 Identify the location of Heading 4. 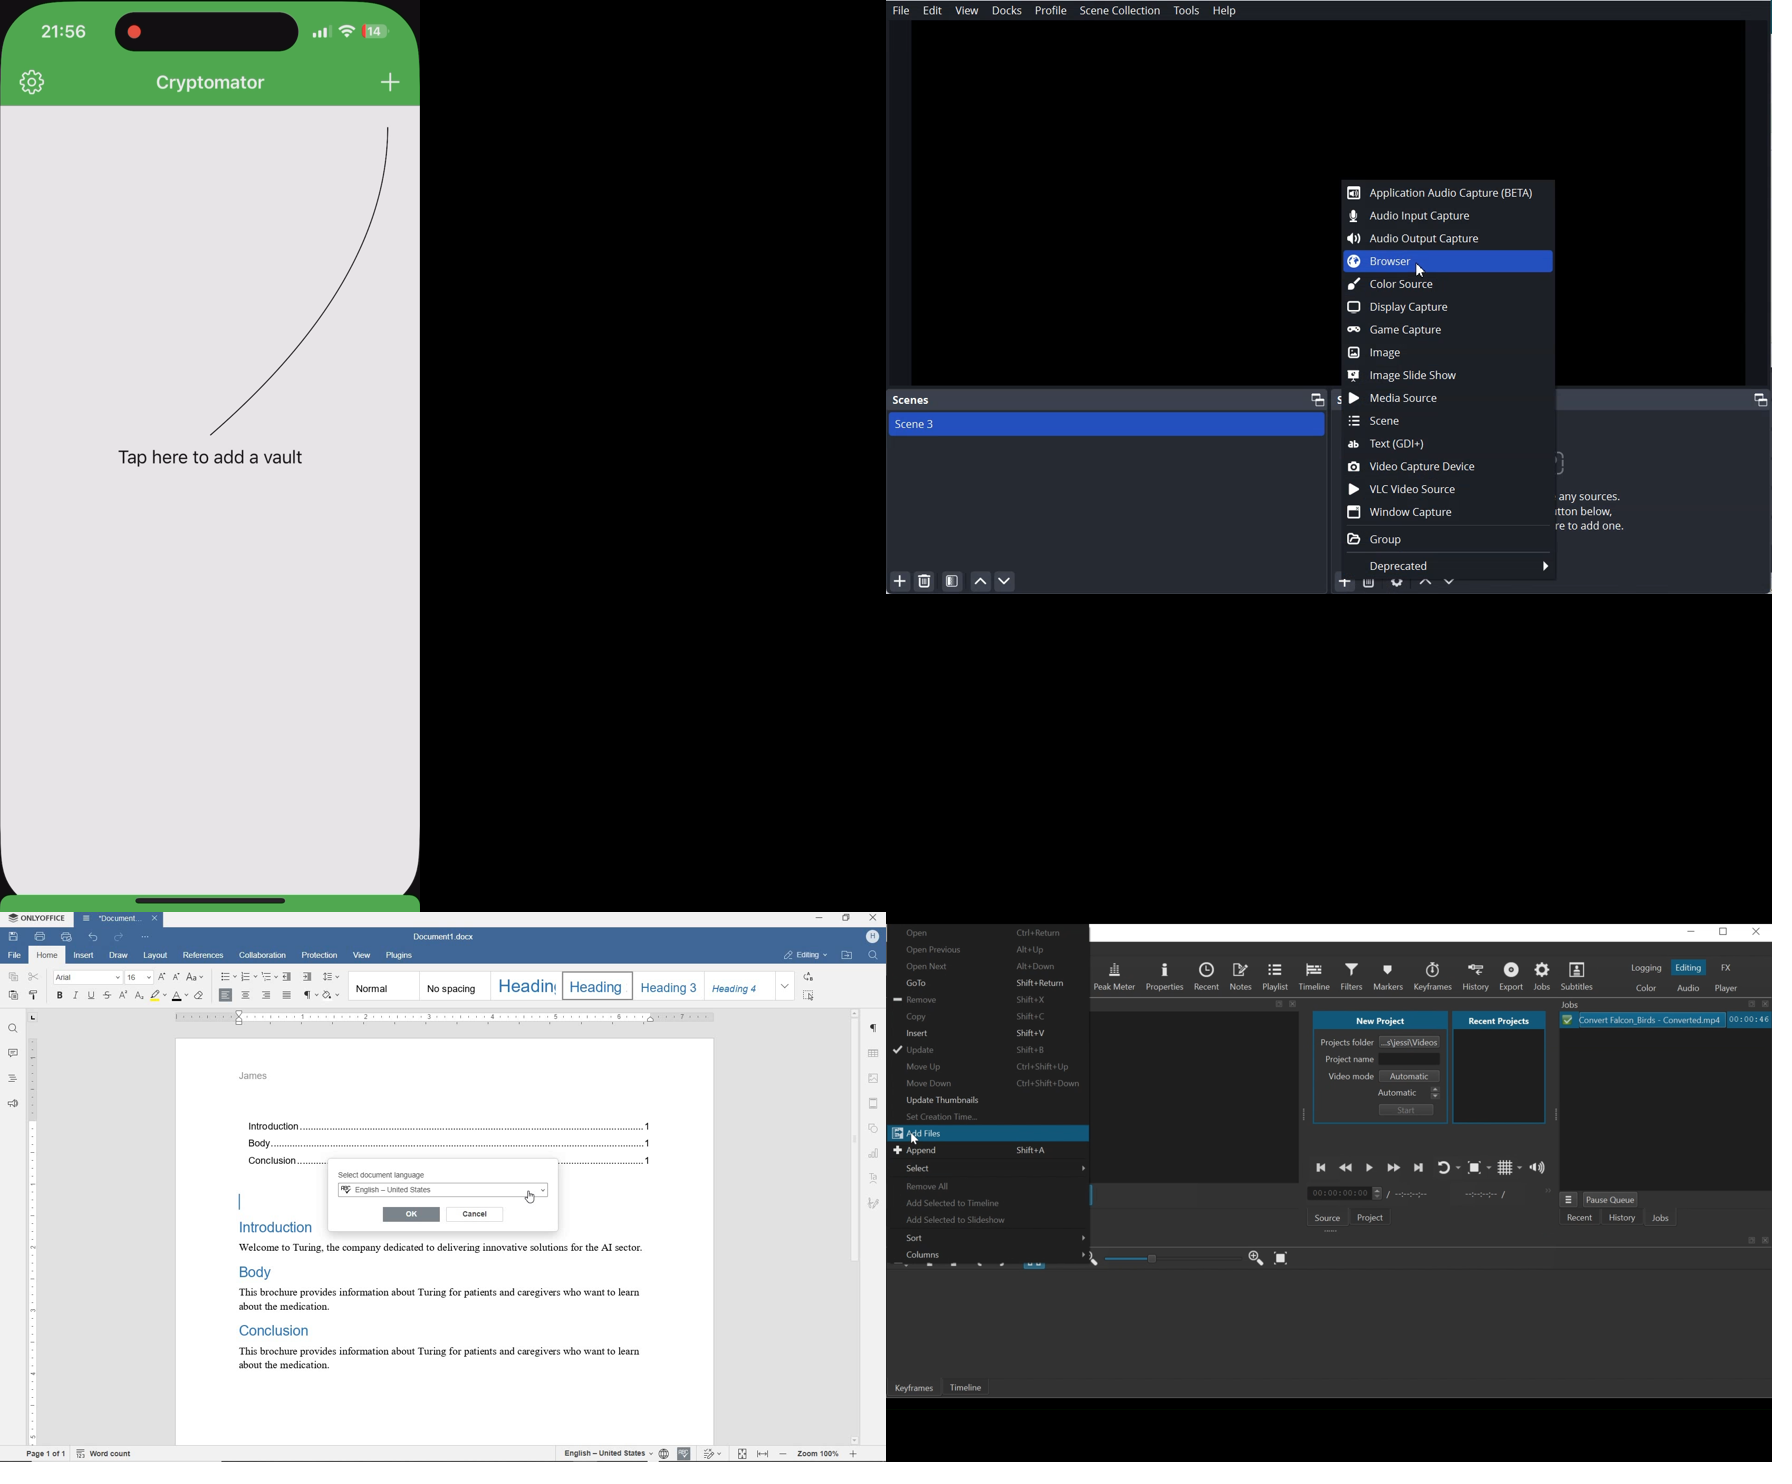
(739, 986).